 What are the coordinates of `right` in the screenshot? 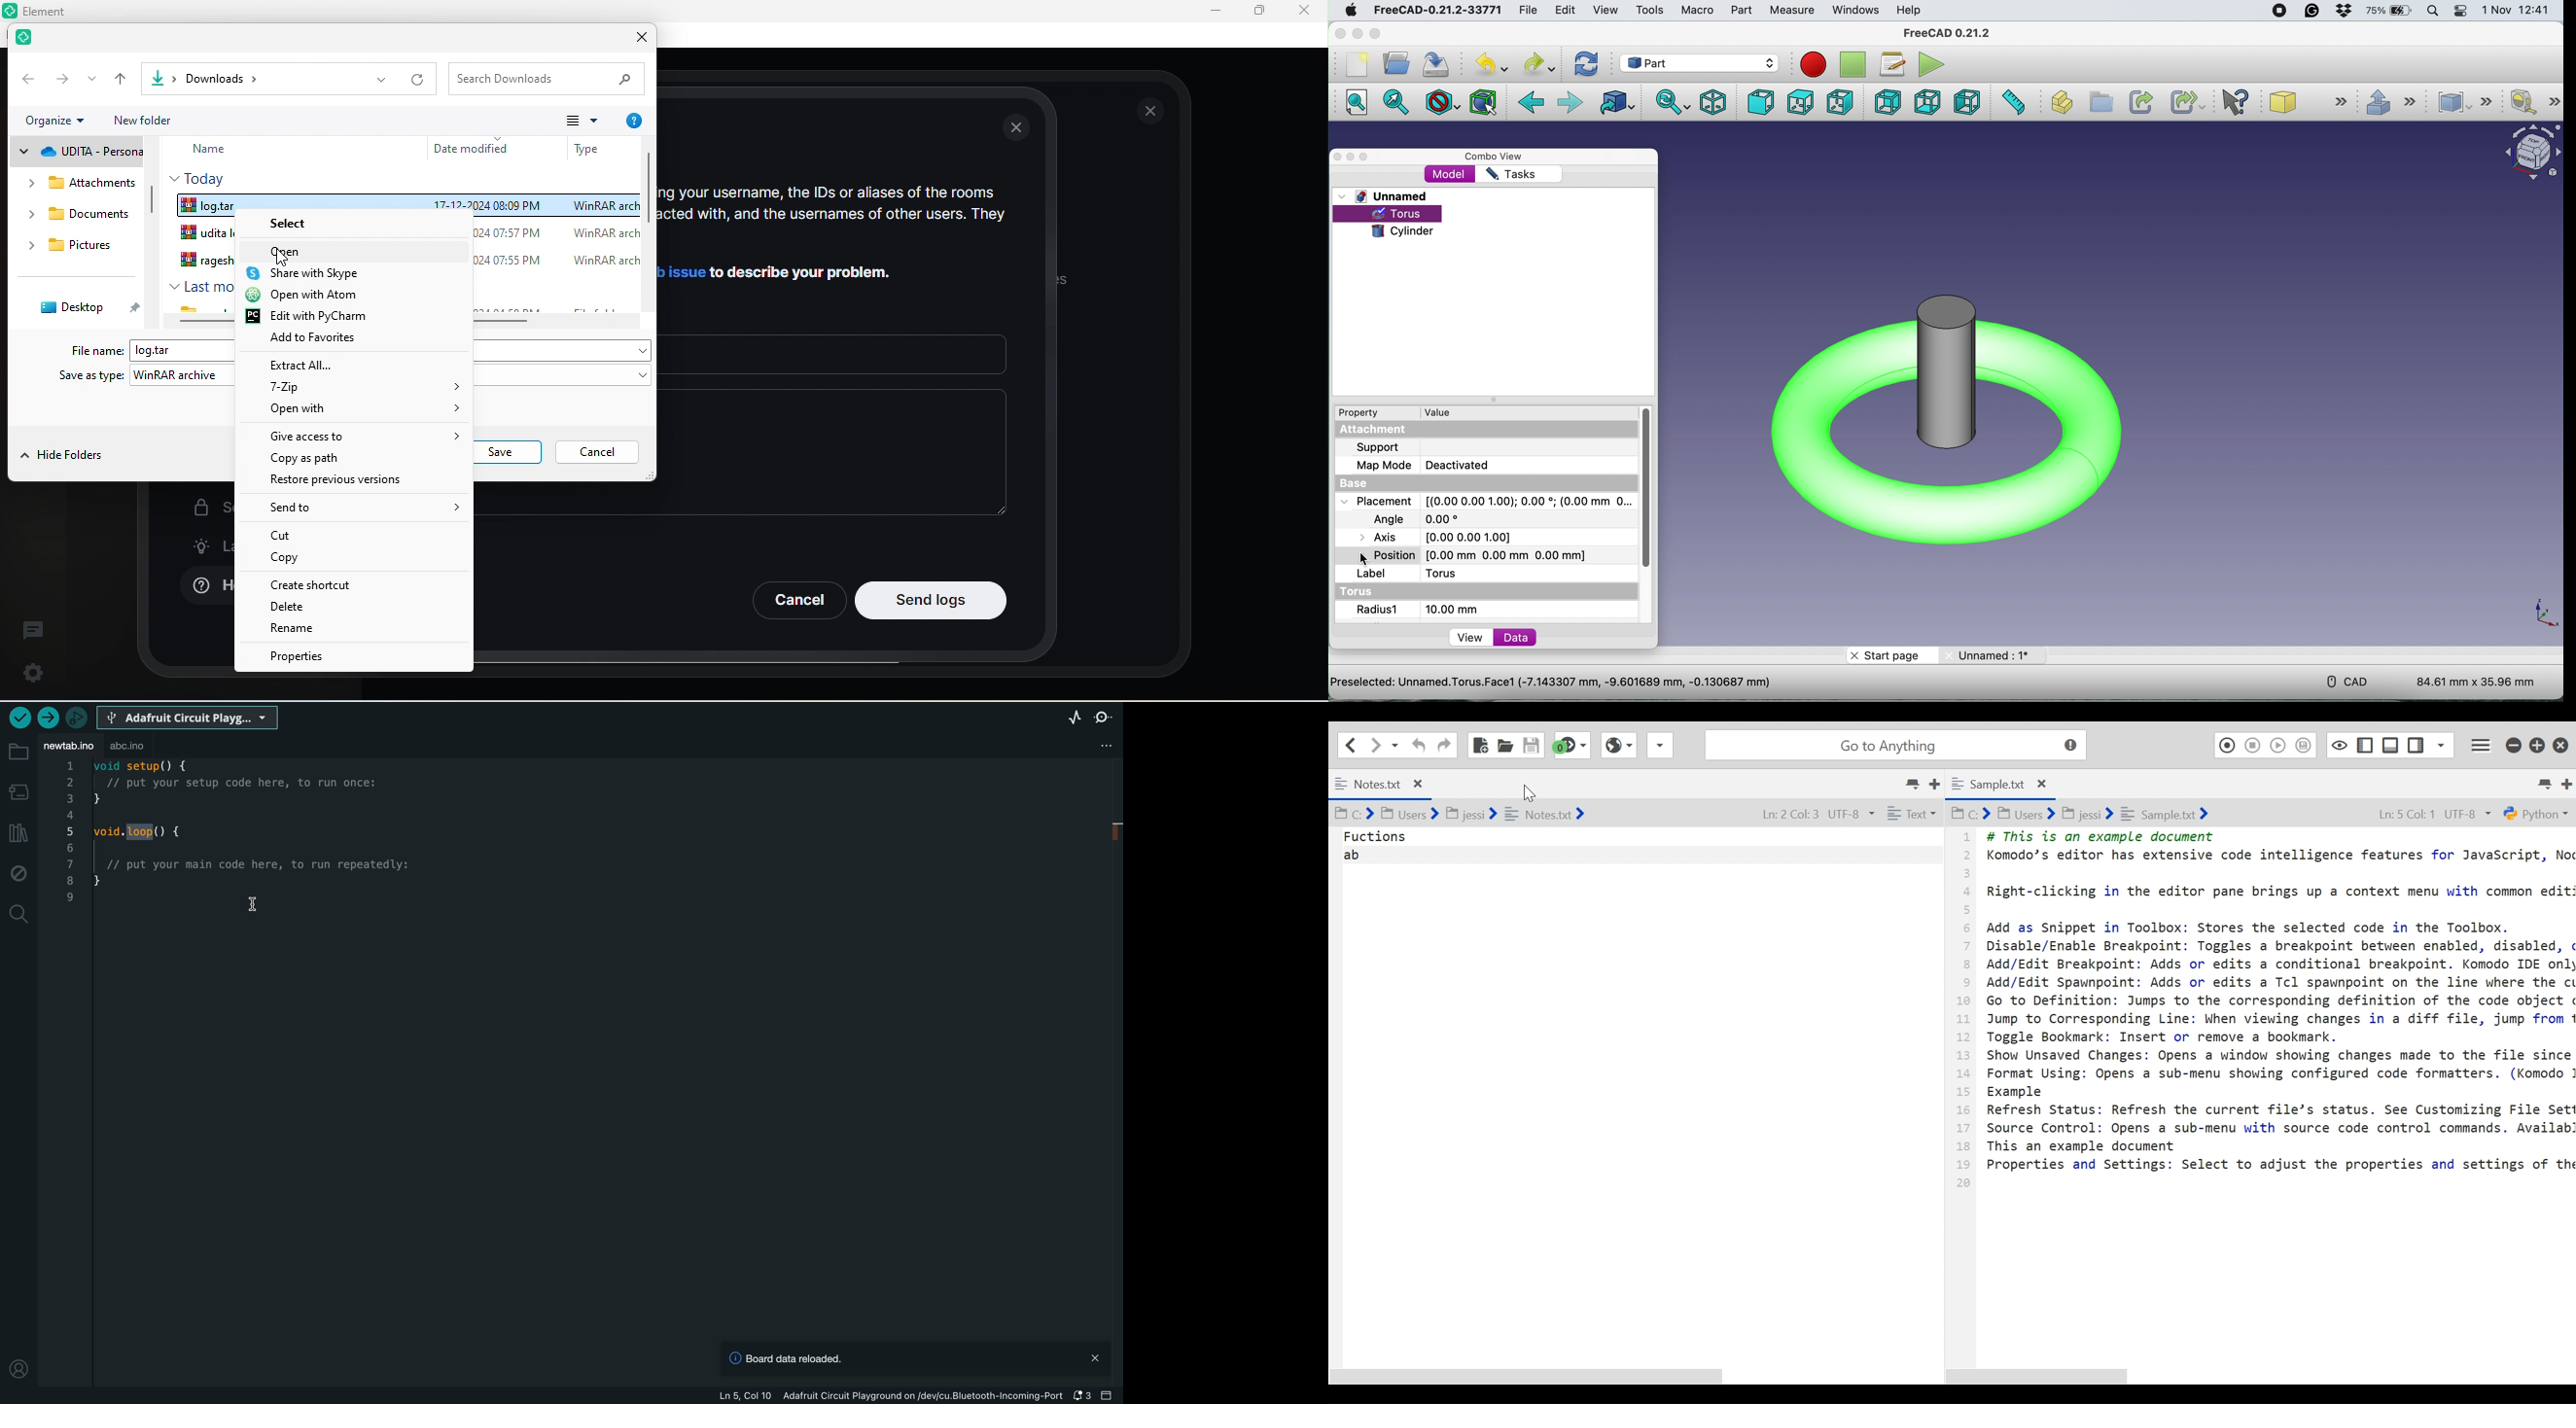 It's located at (1838, 102).